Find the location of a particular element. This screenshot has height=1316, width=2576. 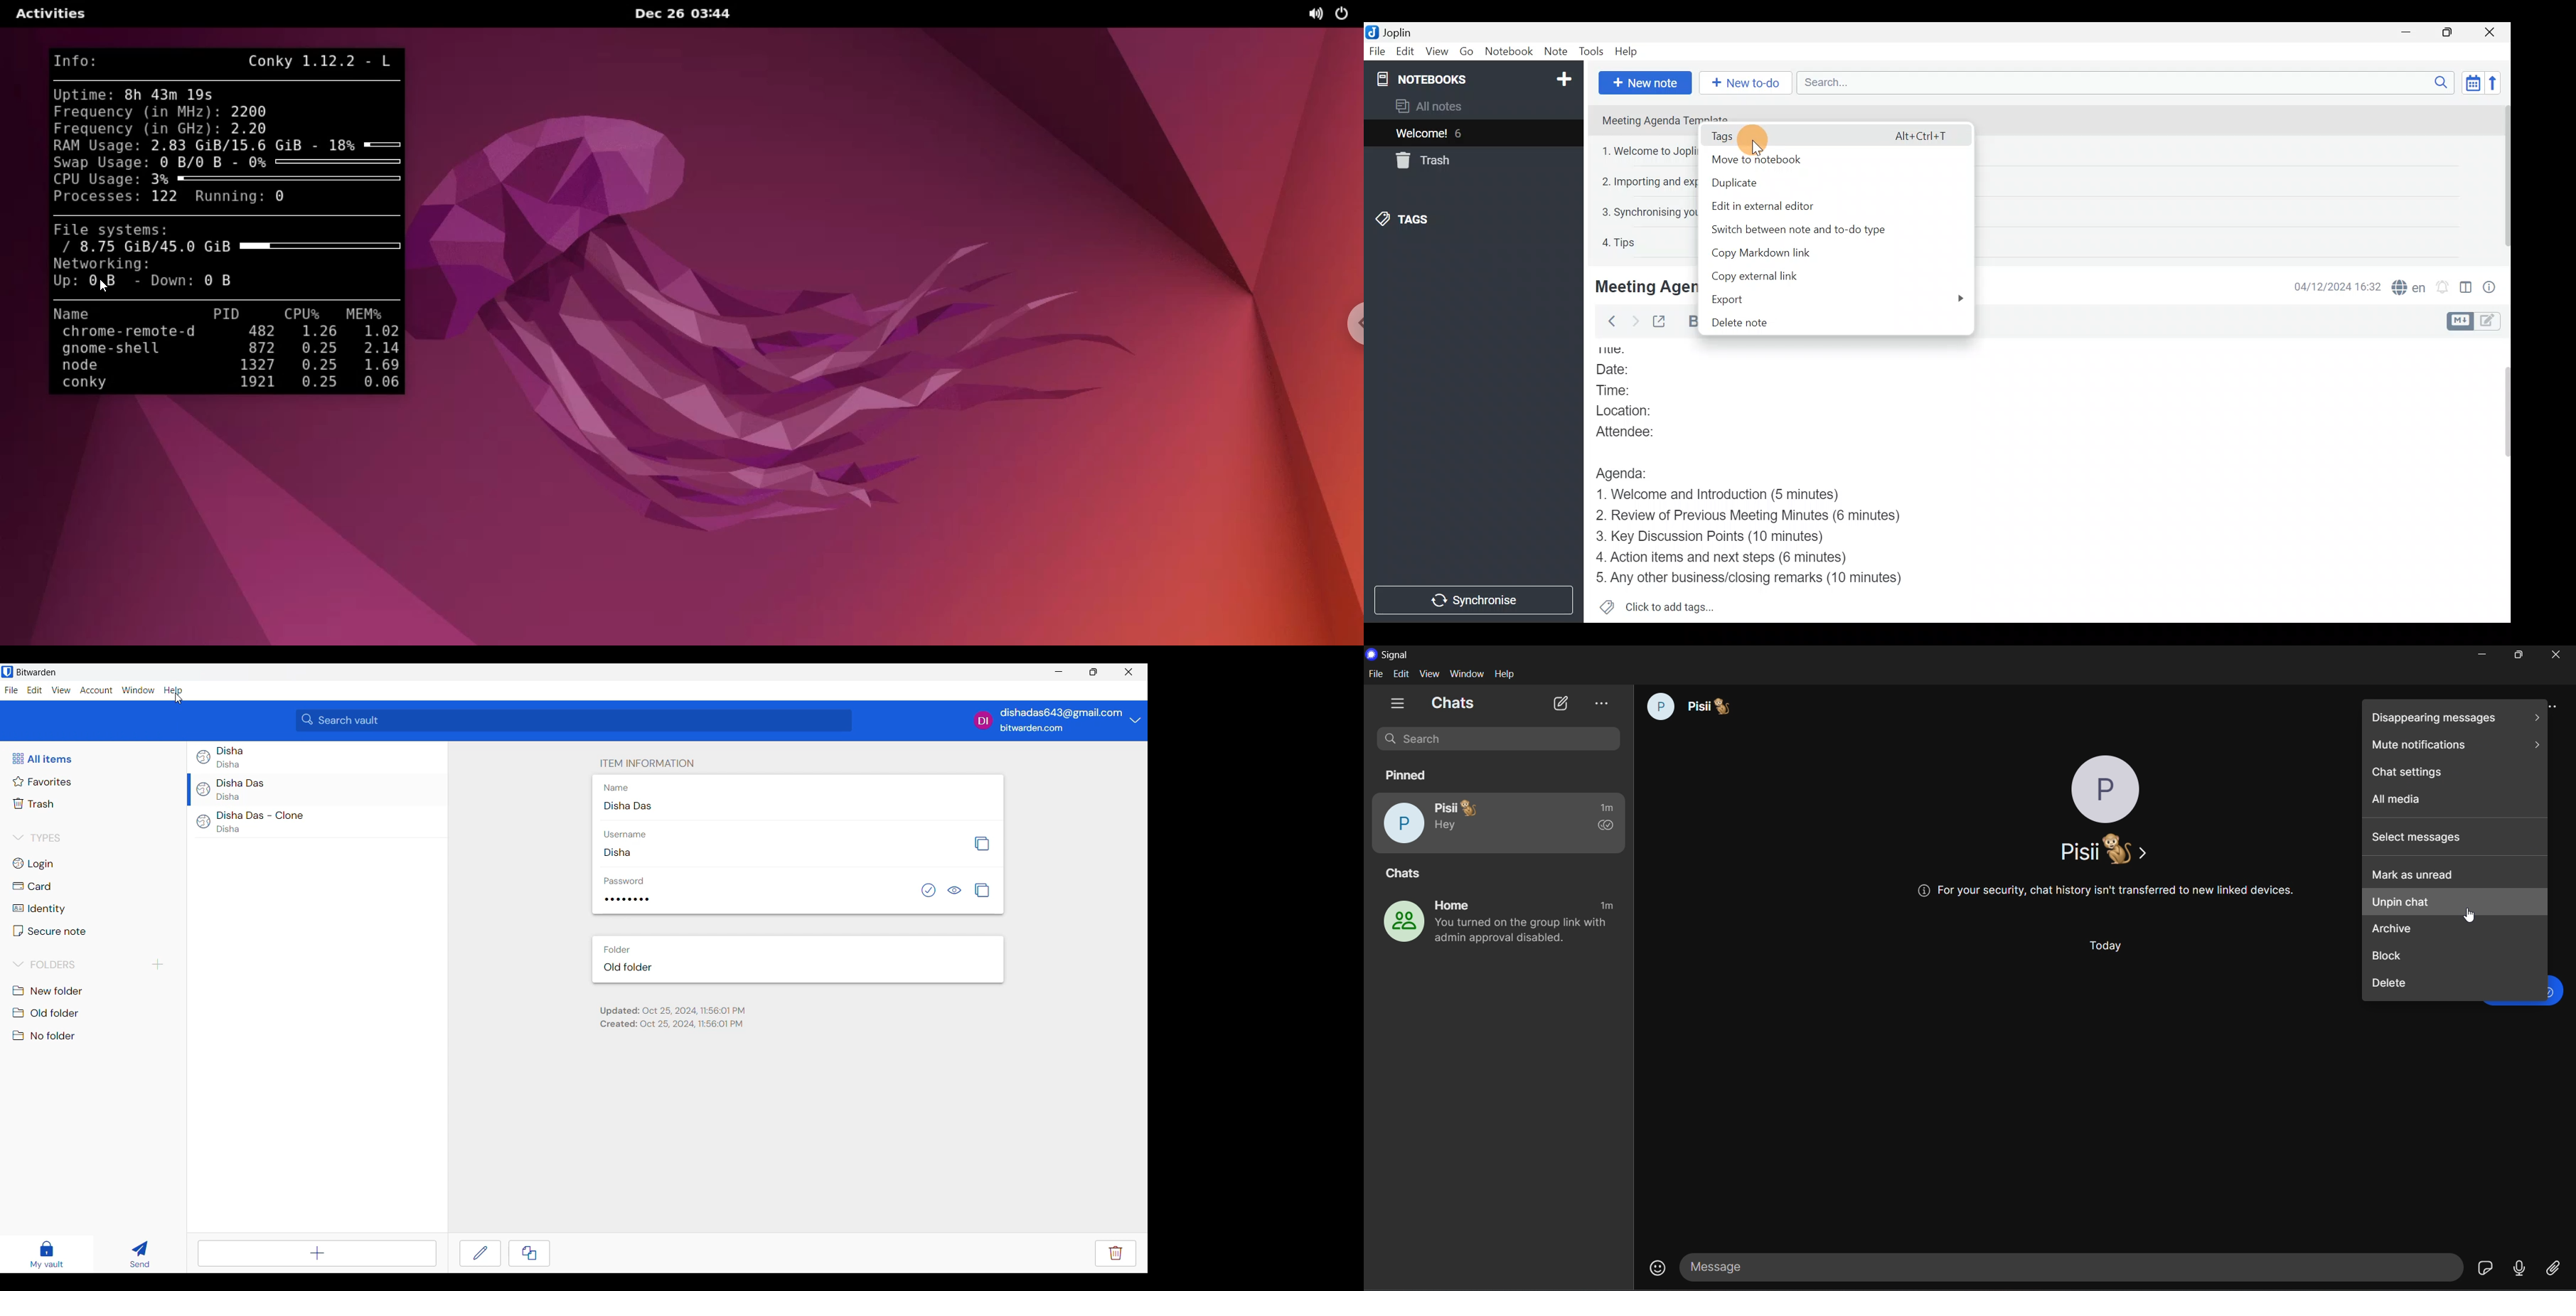

running: is located at coordinates (228, 198).